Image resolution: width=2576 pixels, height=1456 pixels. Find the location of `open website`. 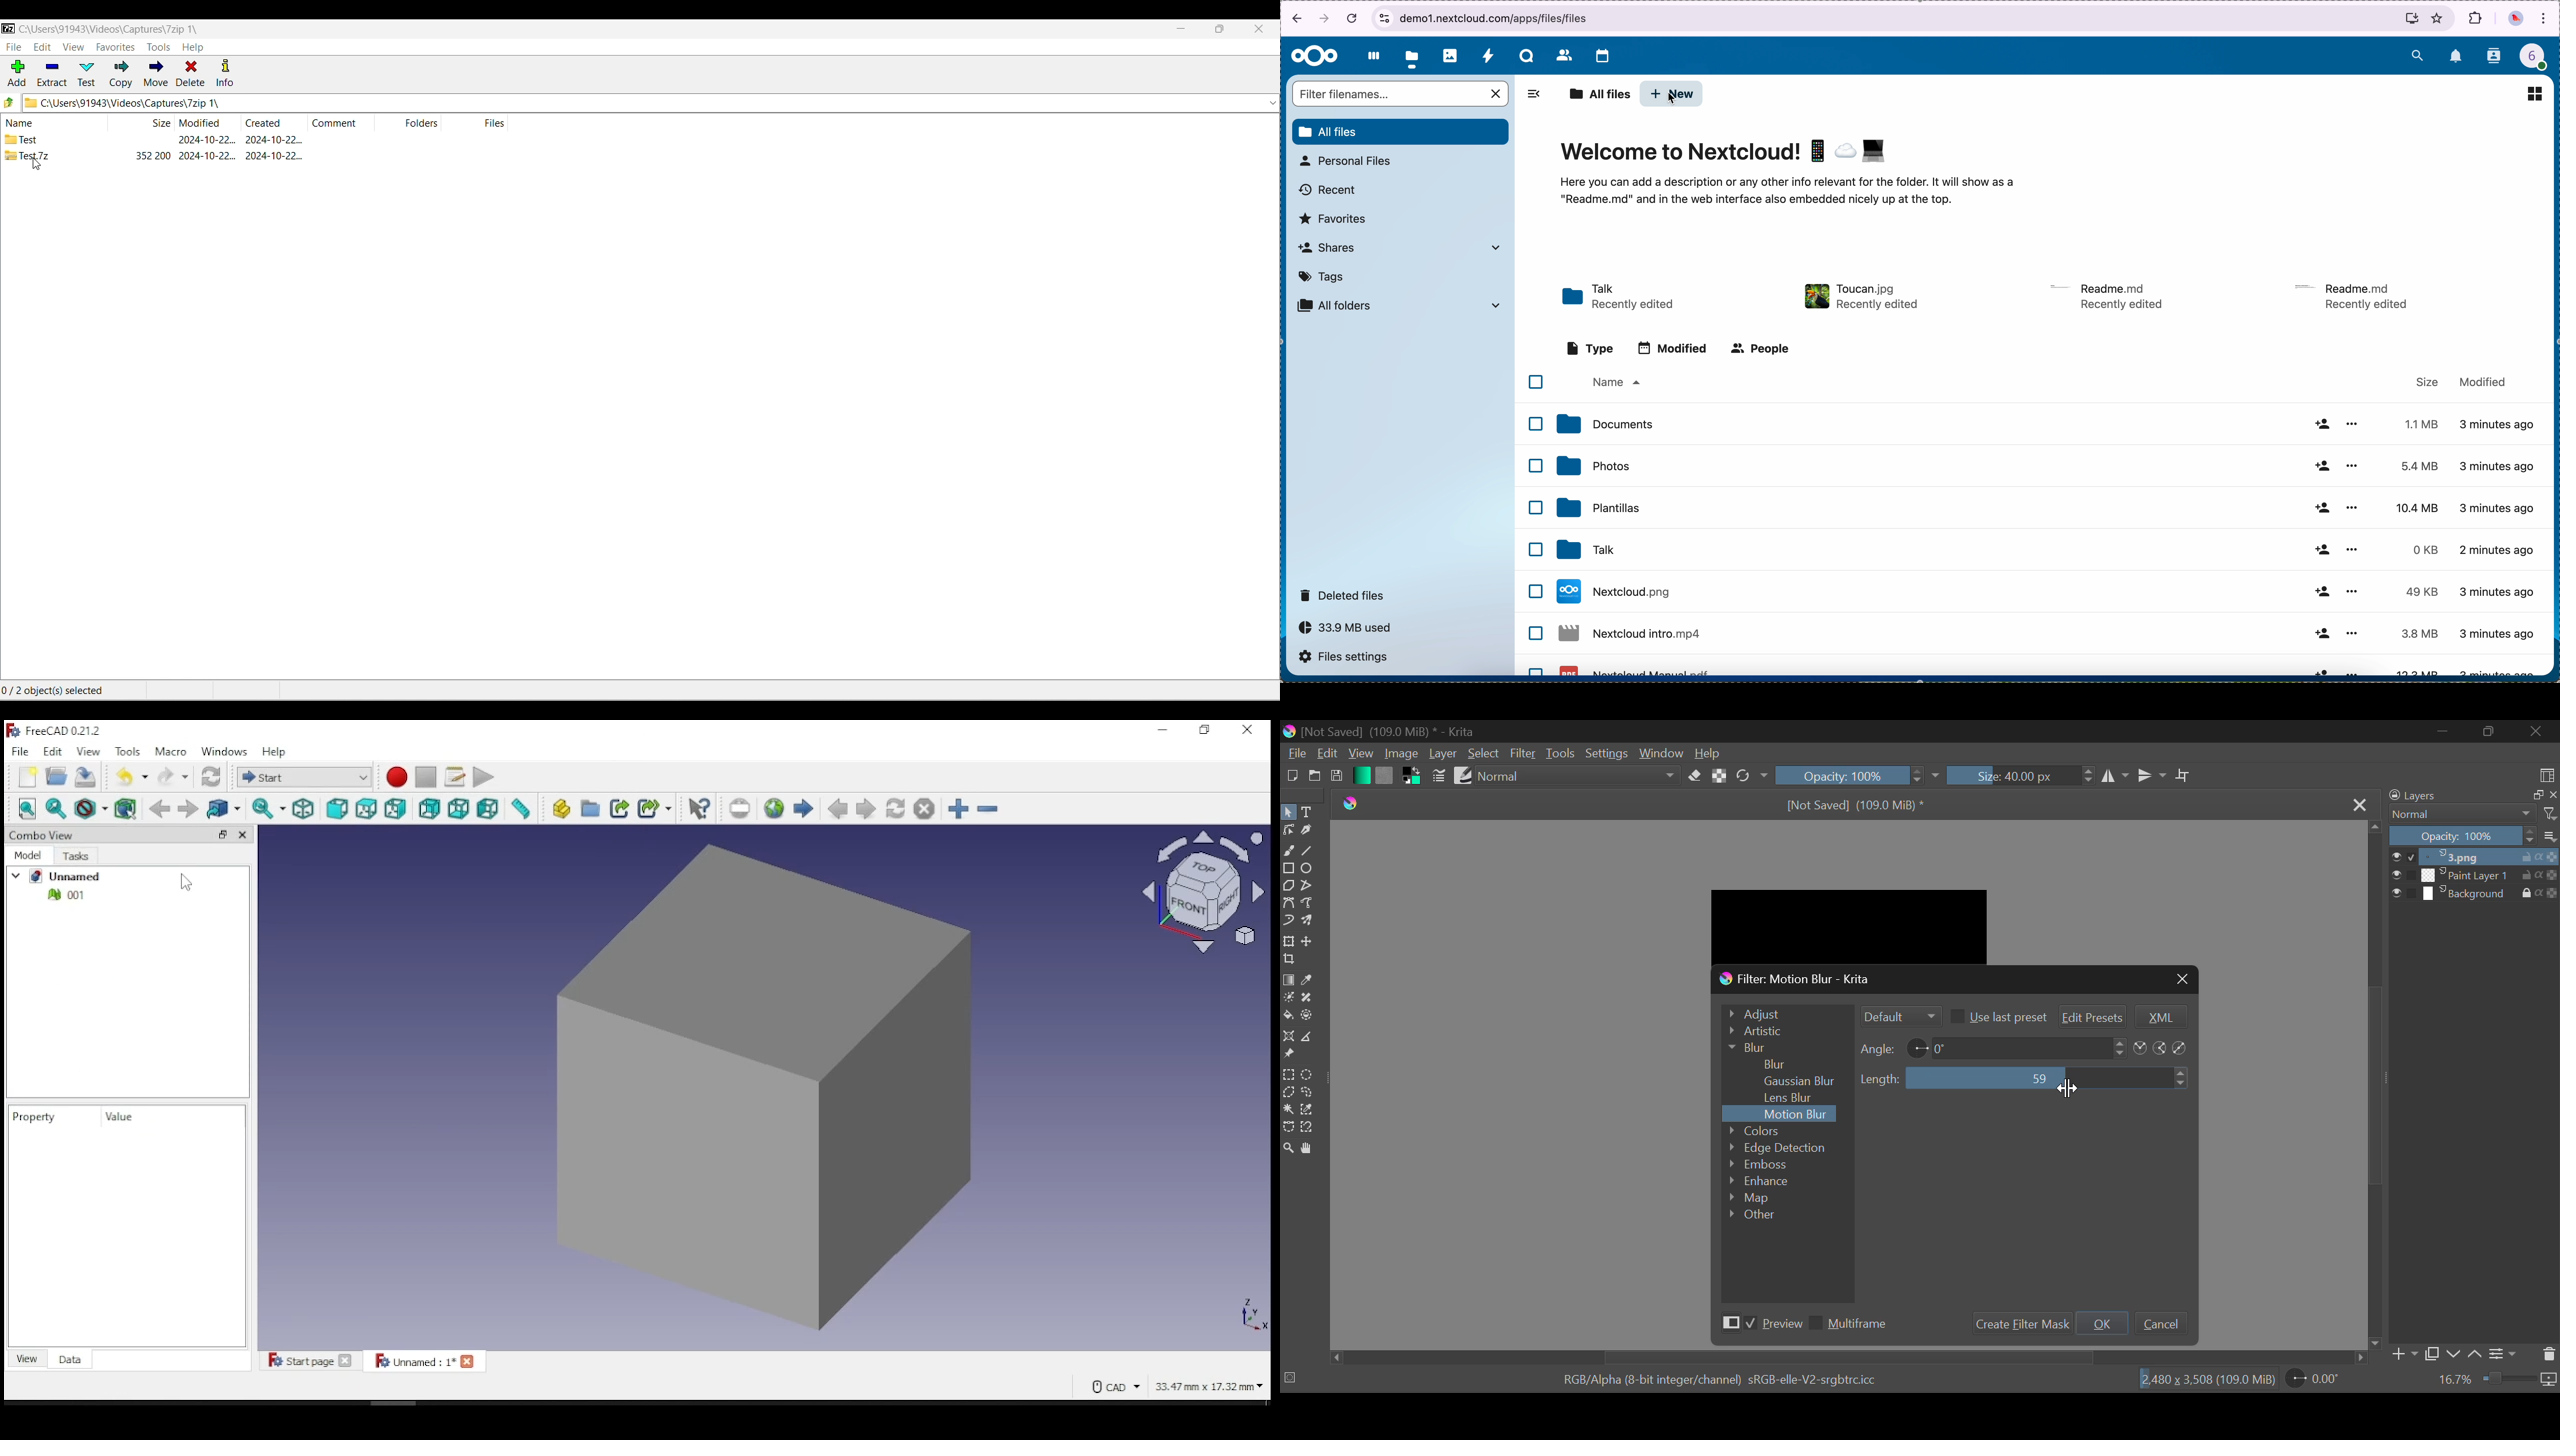

open website is located at coordinates (774, 807).